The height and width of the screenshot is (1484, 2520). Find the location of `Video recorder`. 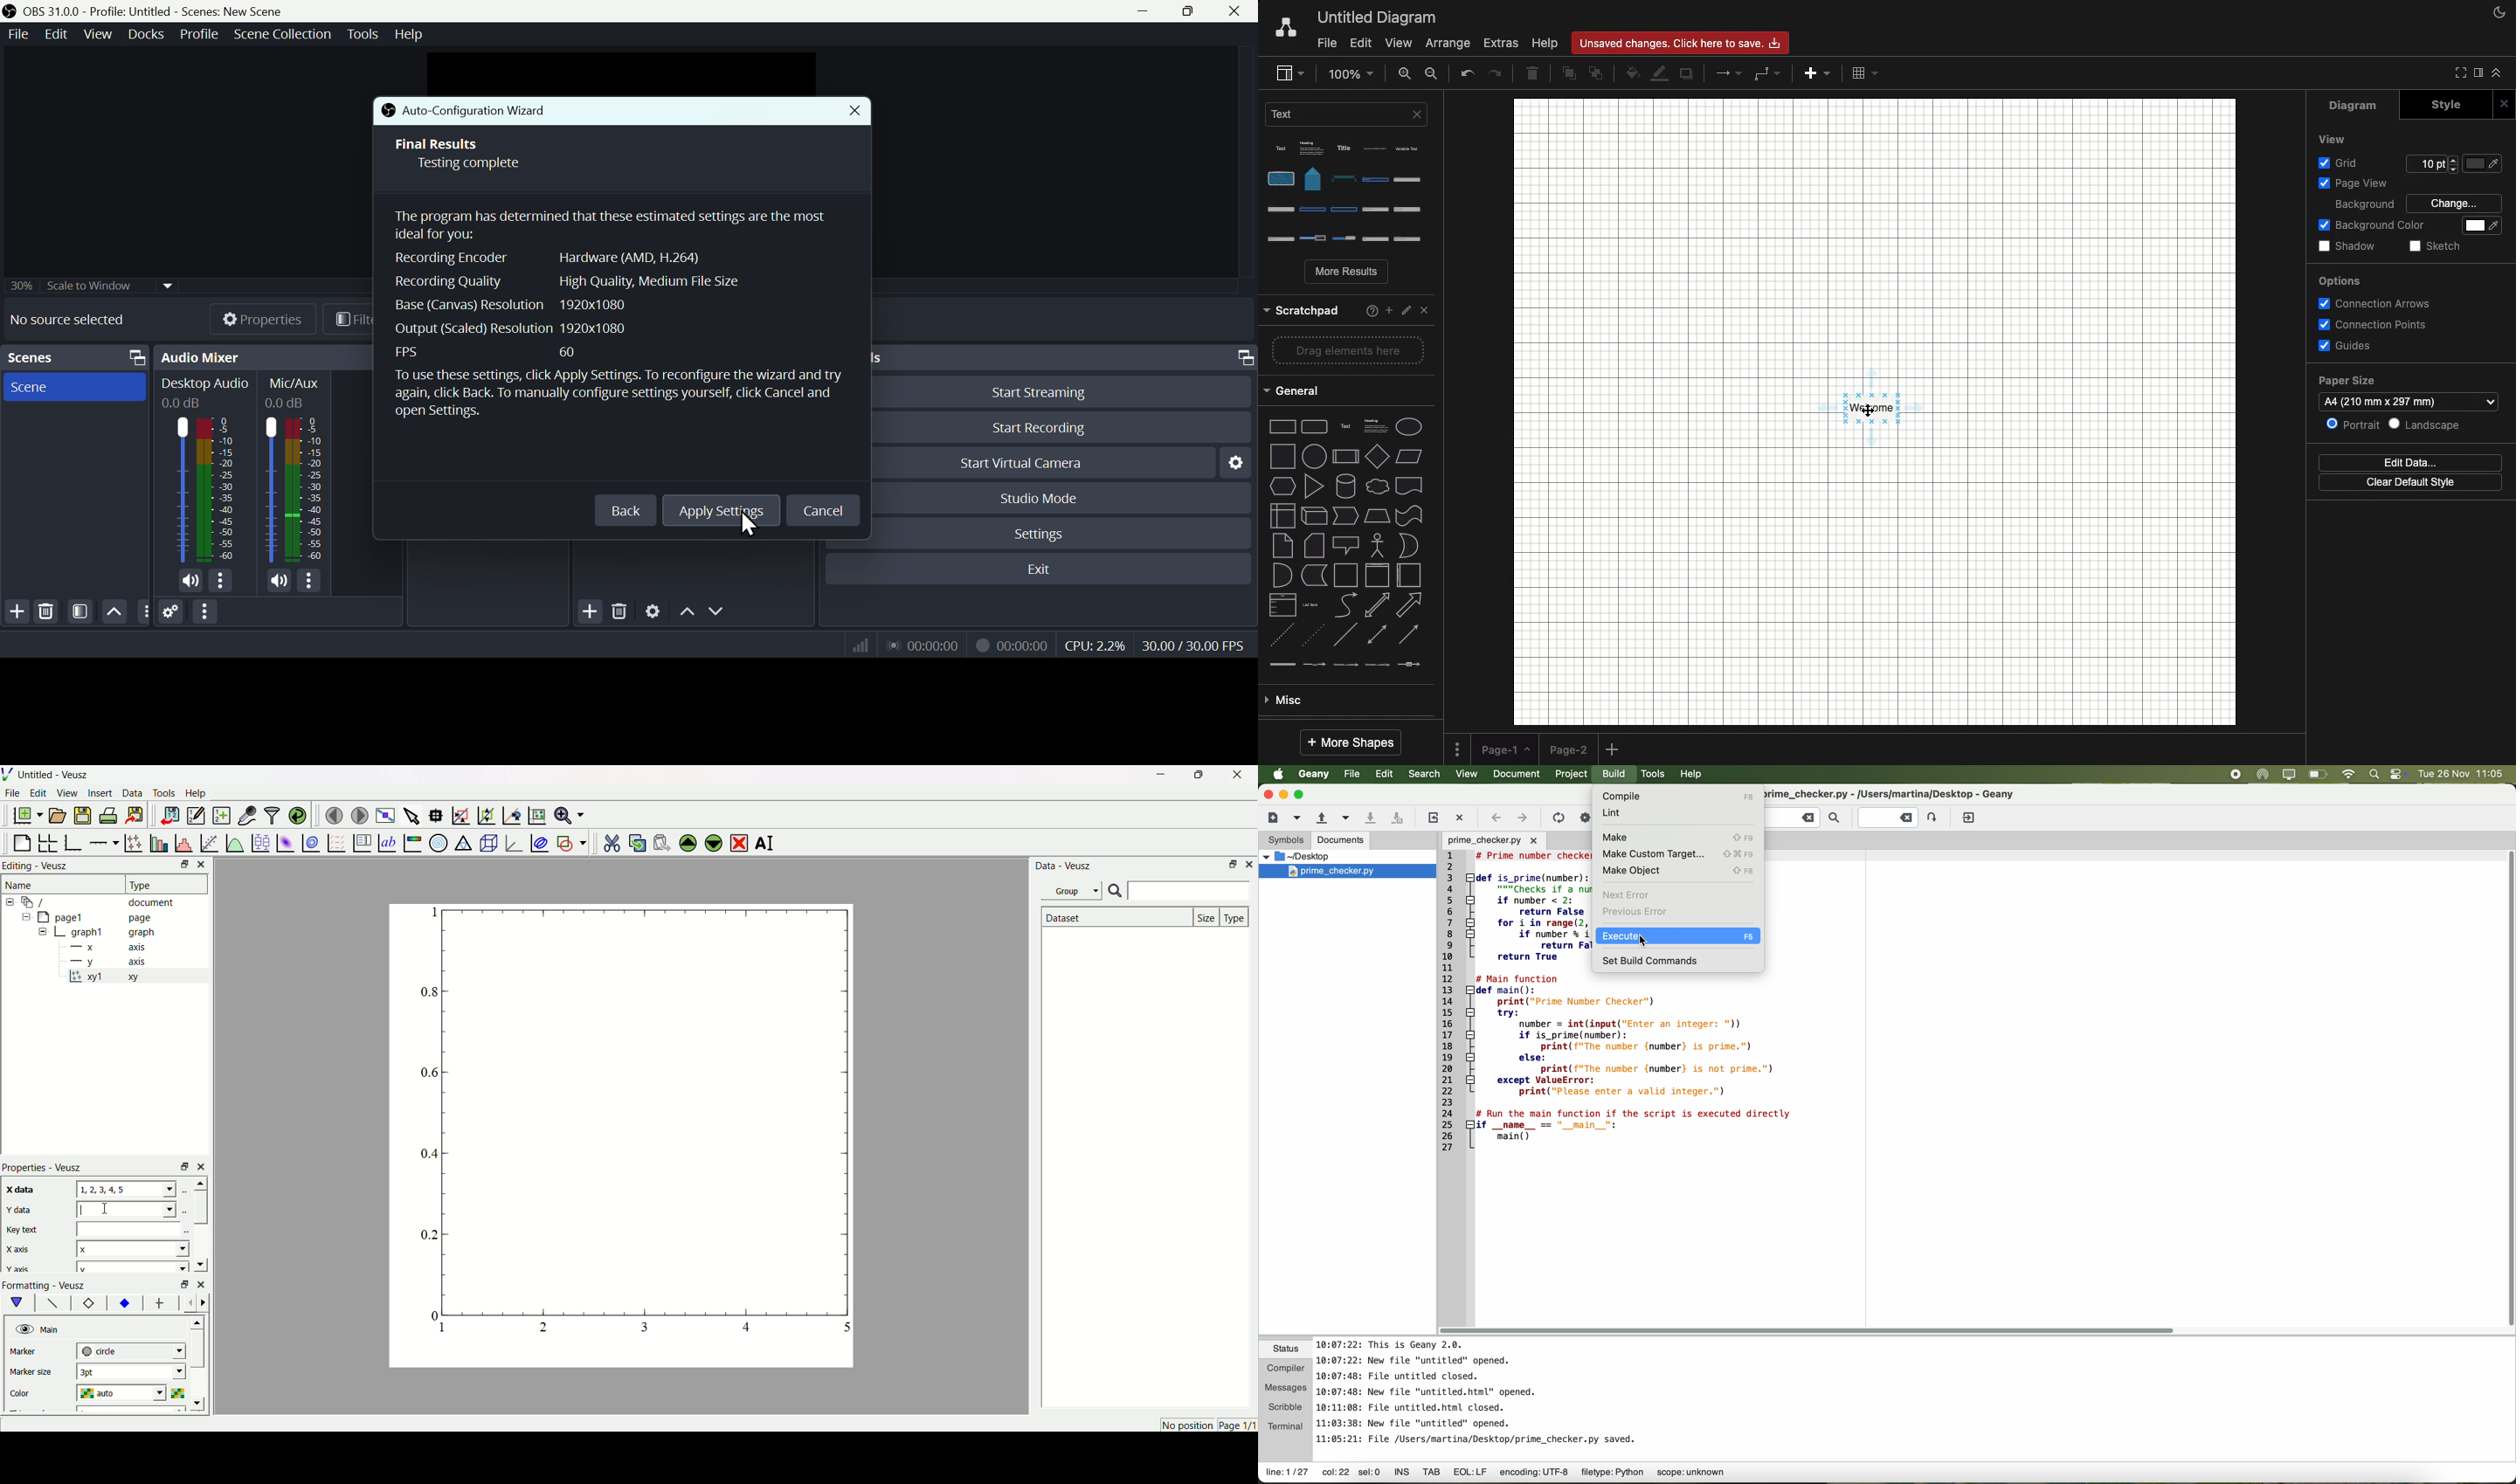

Video recorder is located at coordinates (1011, 643).